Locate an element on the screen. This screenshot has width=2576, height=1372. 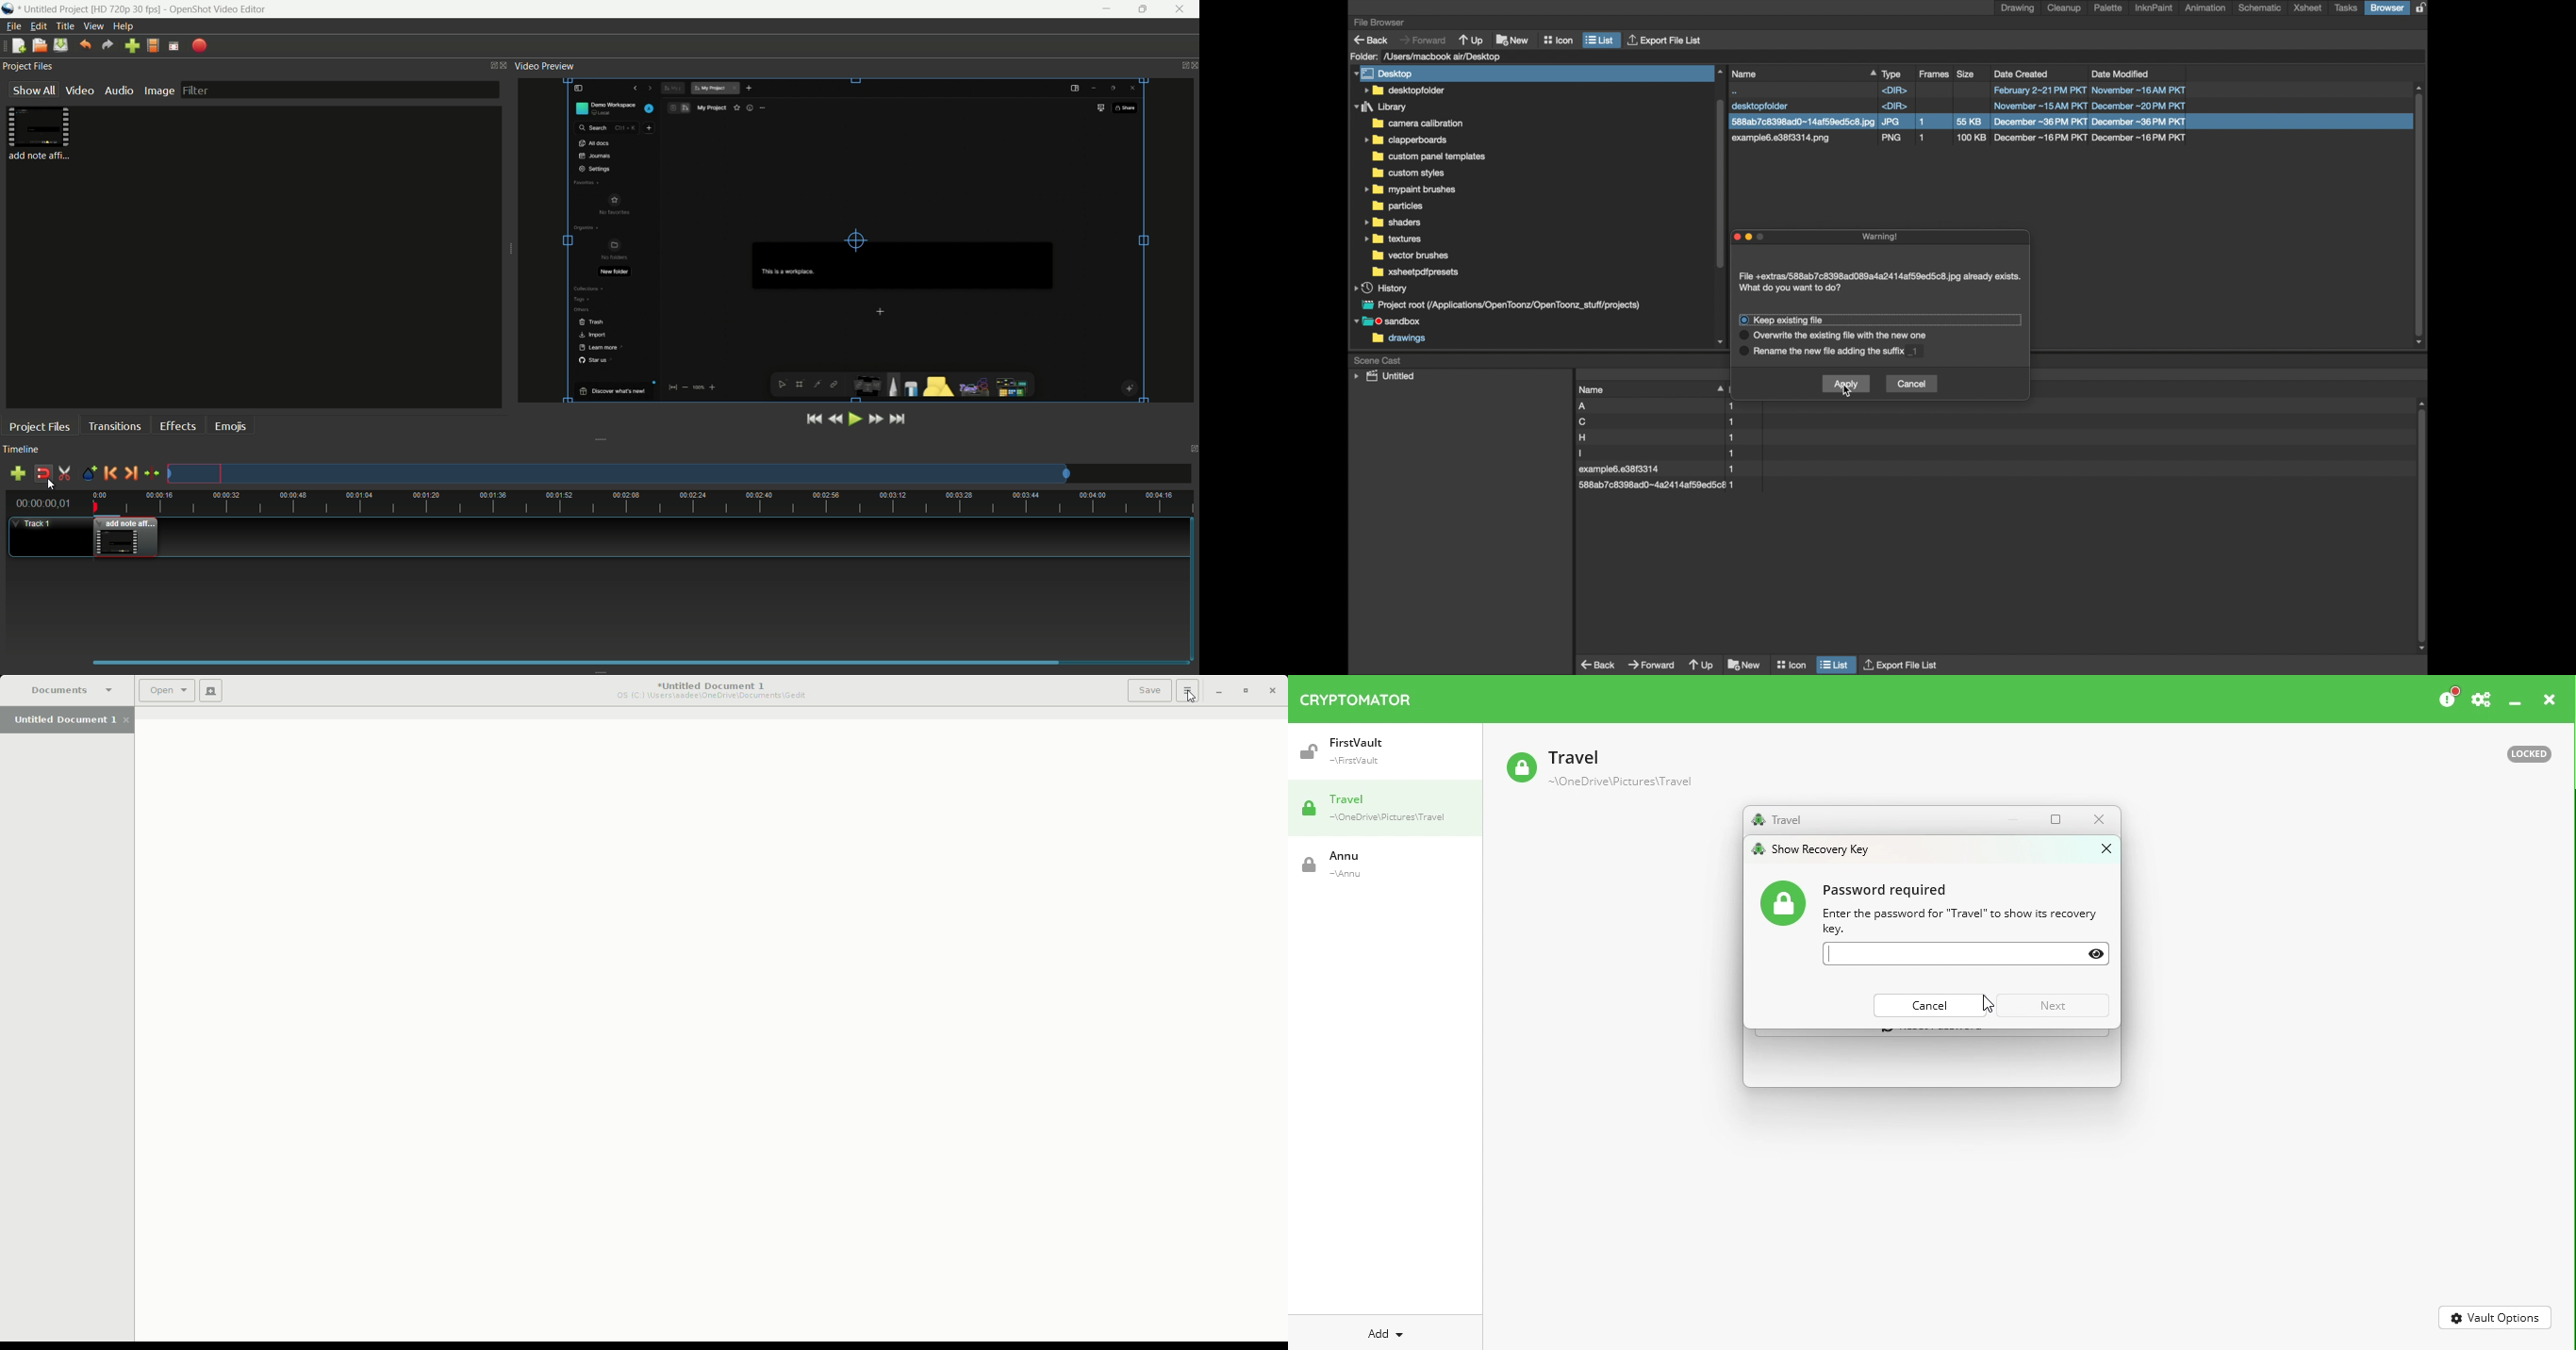
previous marker is located at coordinates (109, 472).